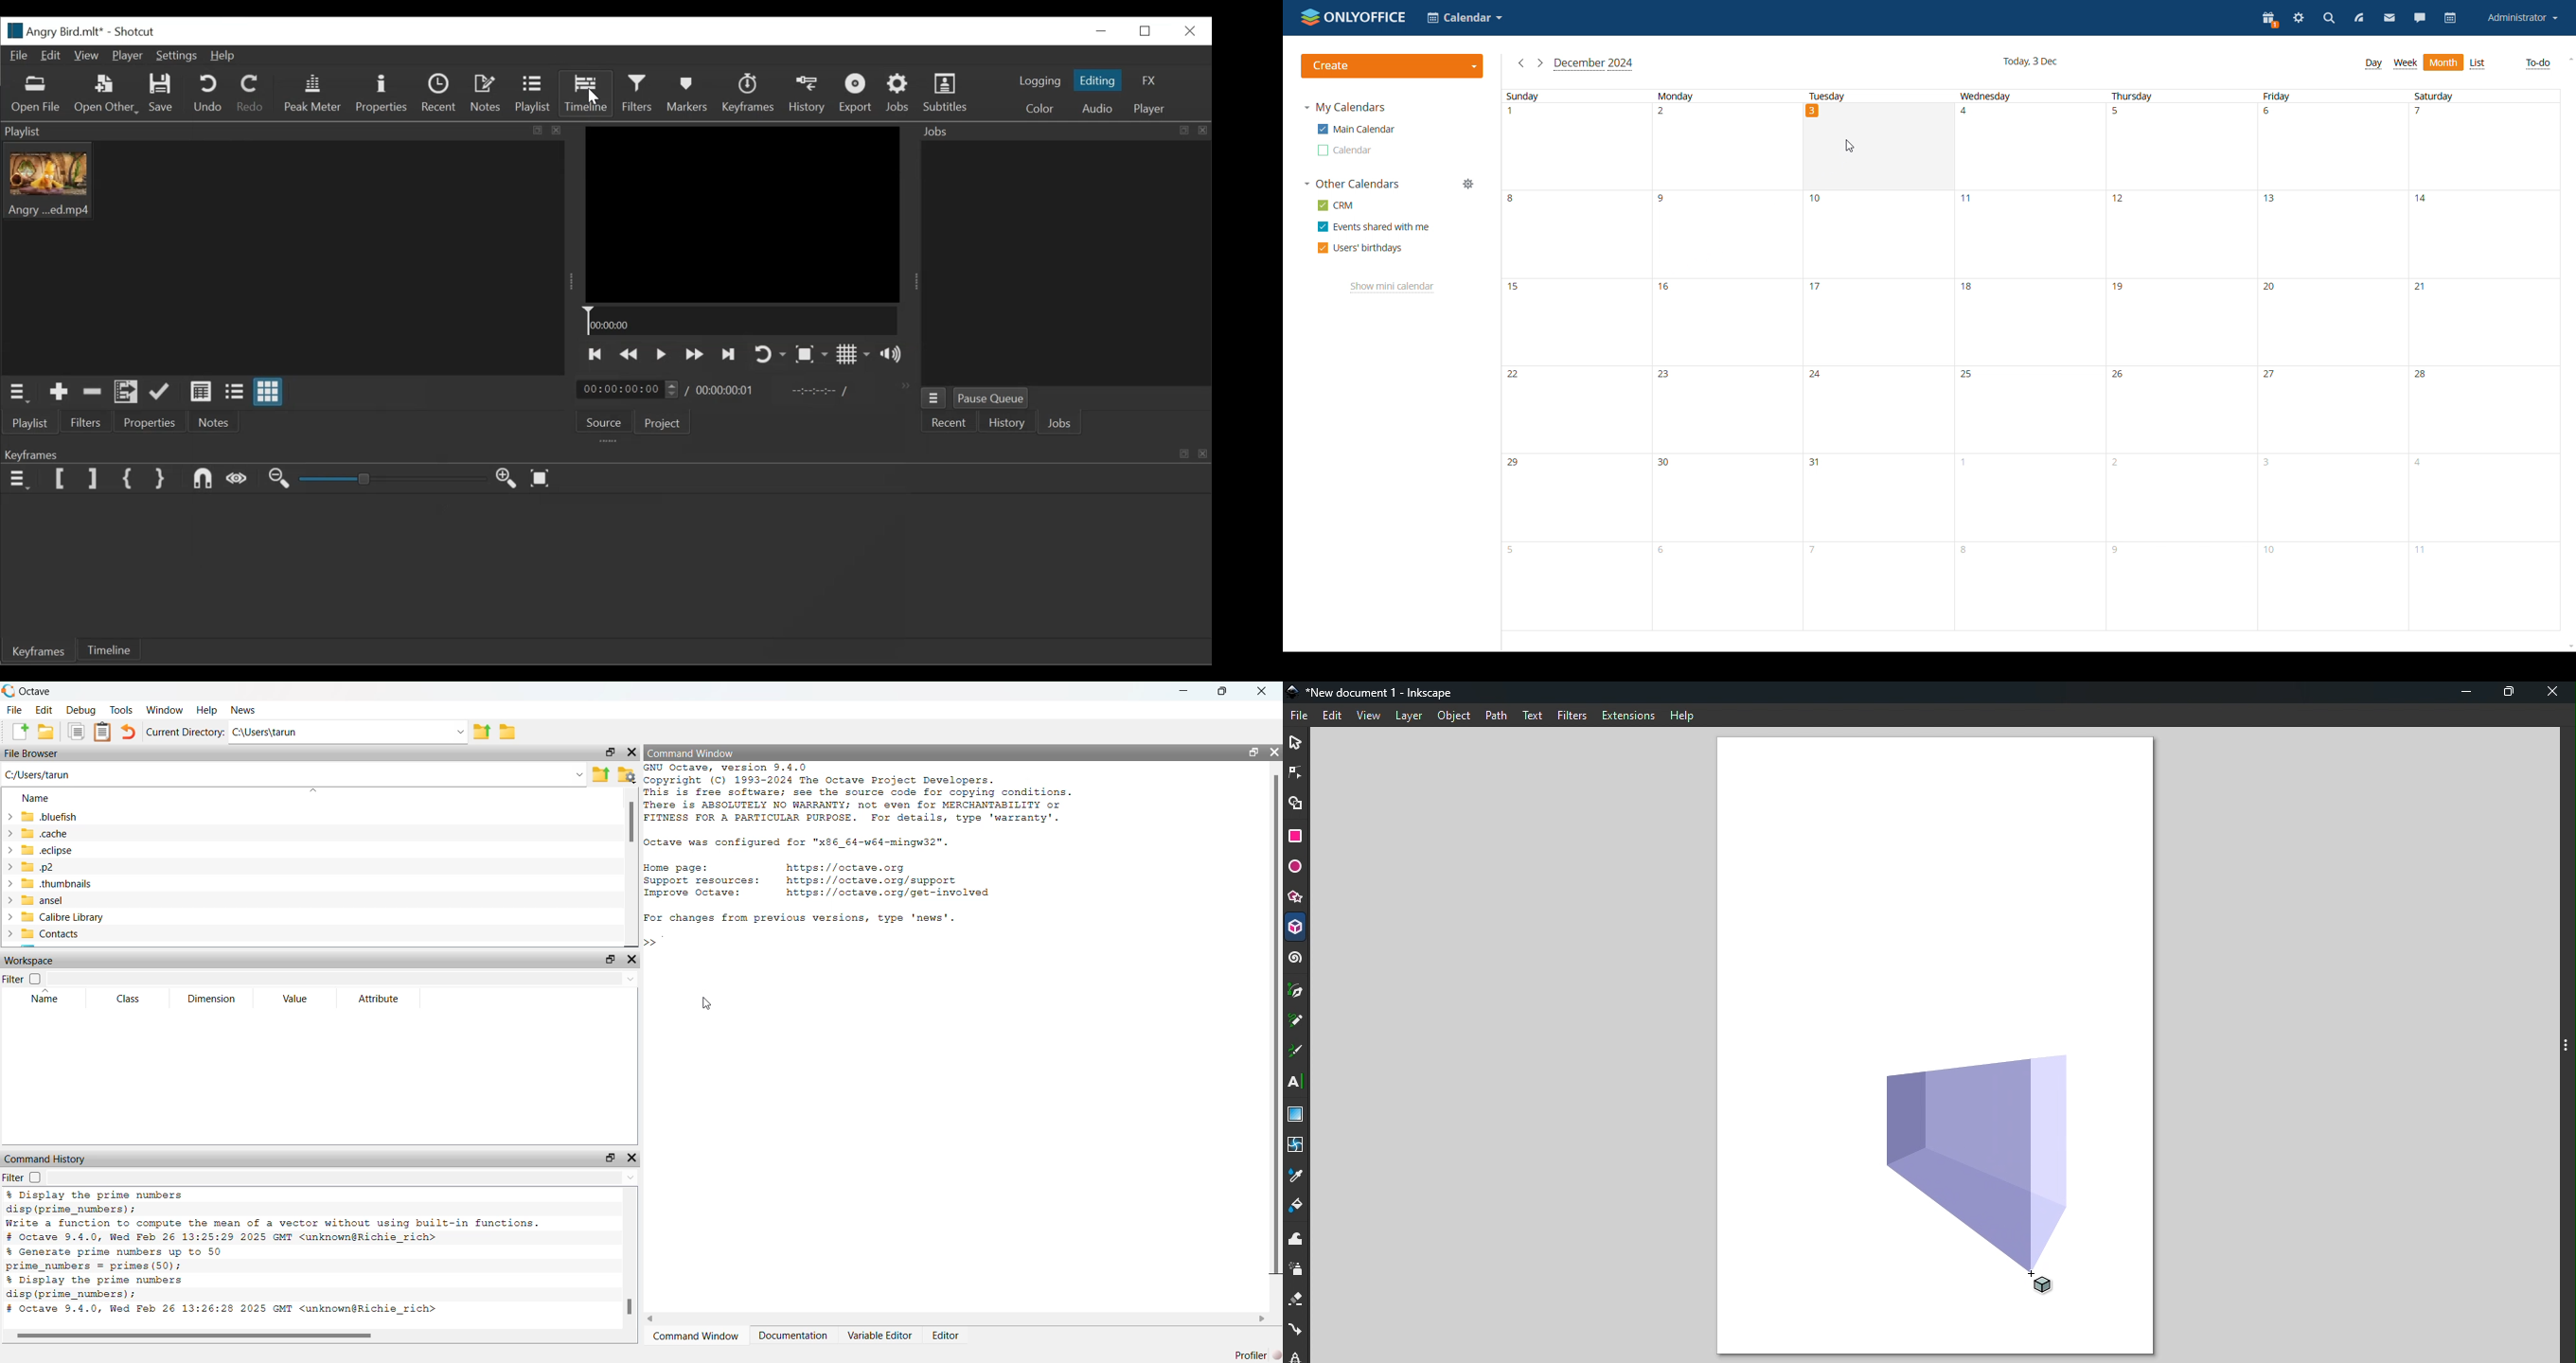  What do you see at coordinates (813, 356) in the screenshot?
I see `Toggle zoom` at bounding box center [813, 356].